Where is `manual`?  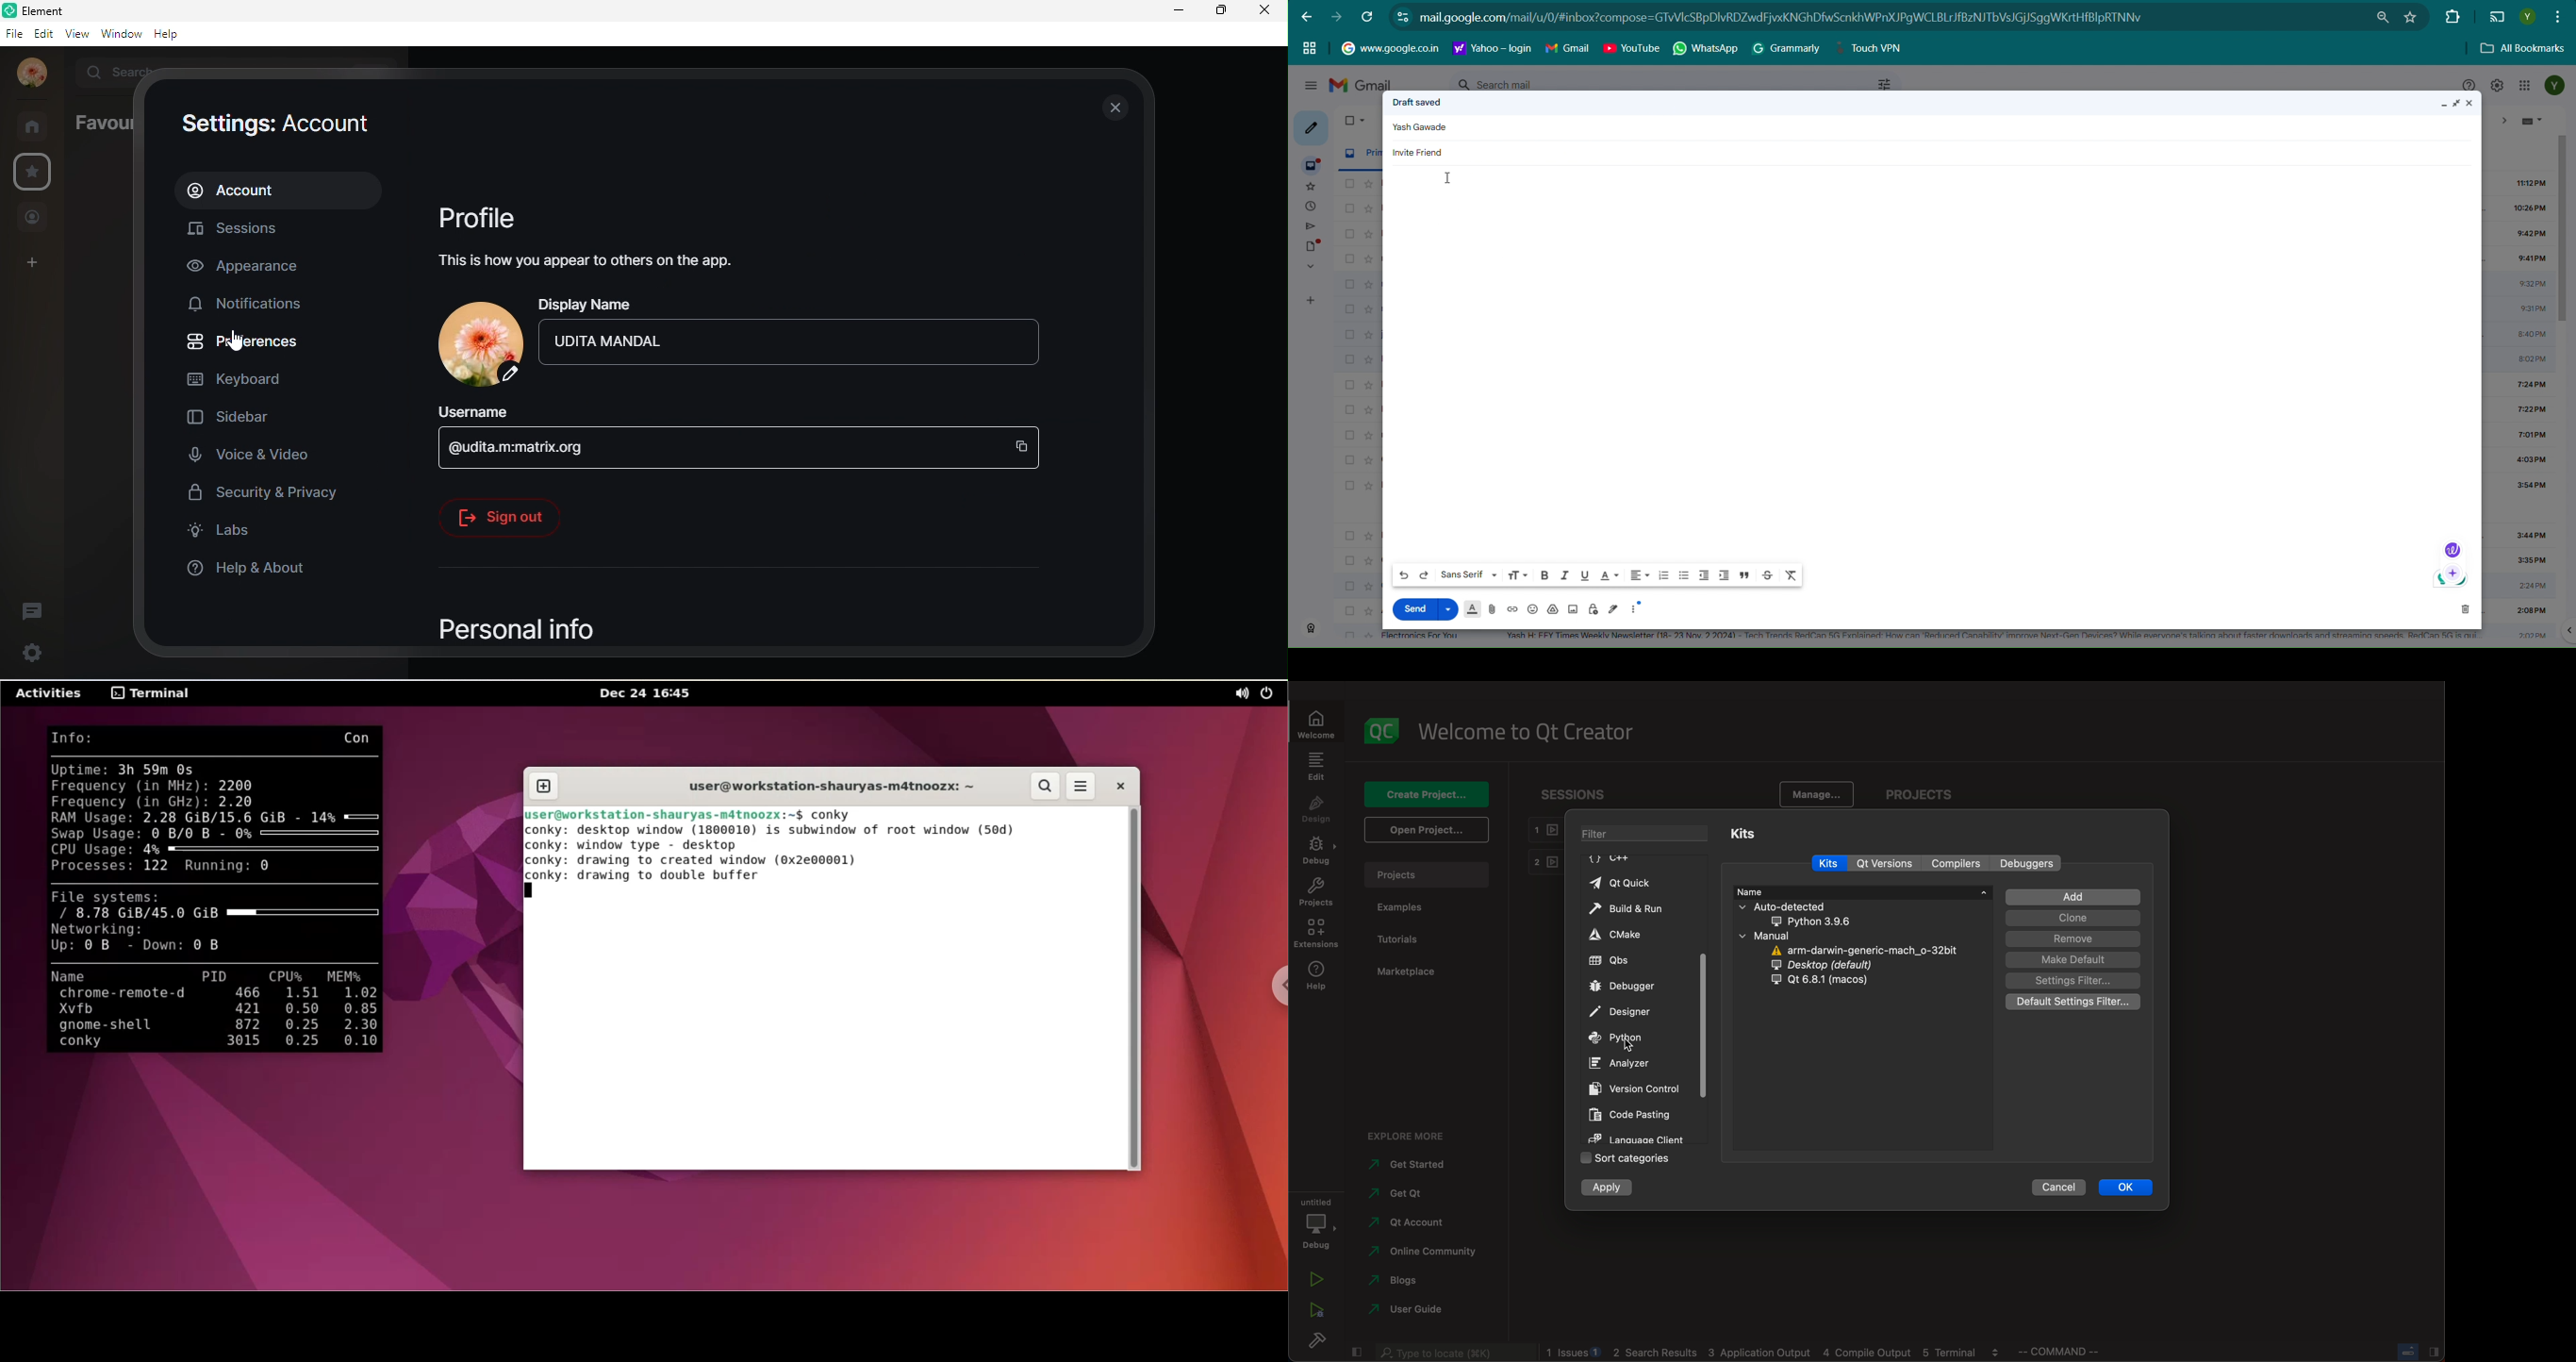 manual is located at coordinates (1788, 936).